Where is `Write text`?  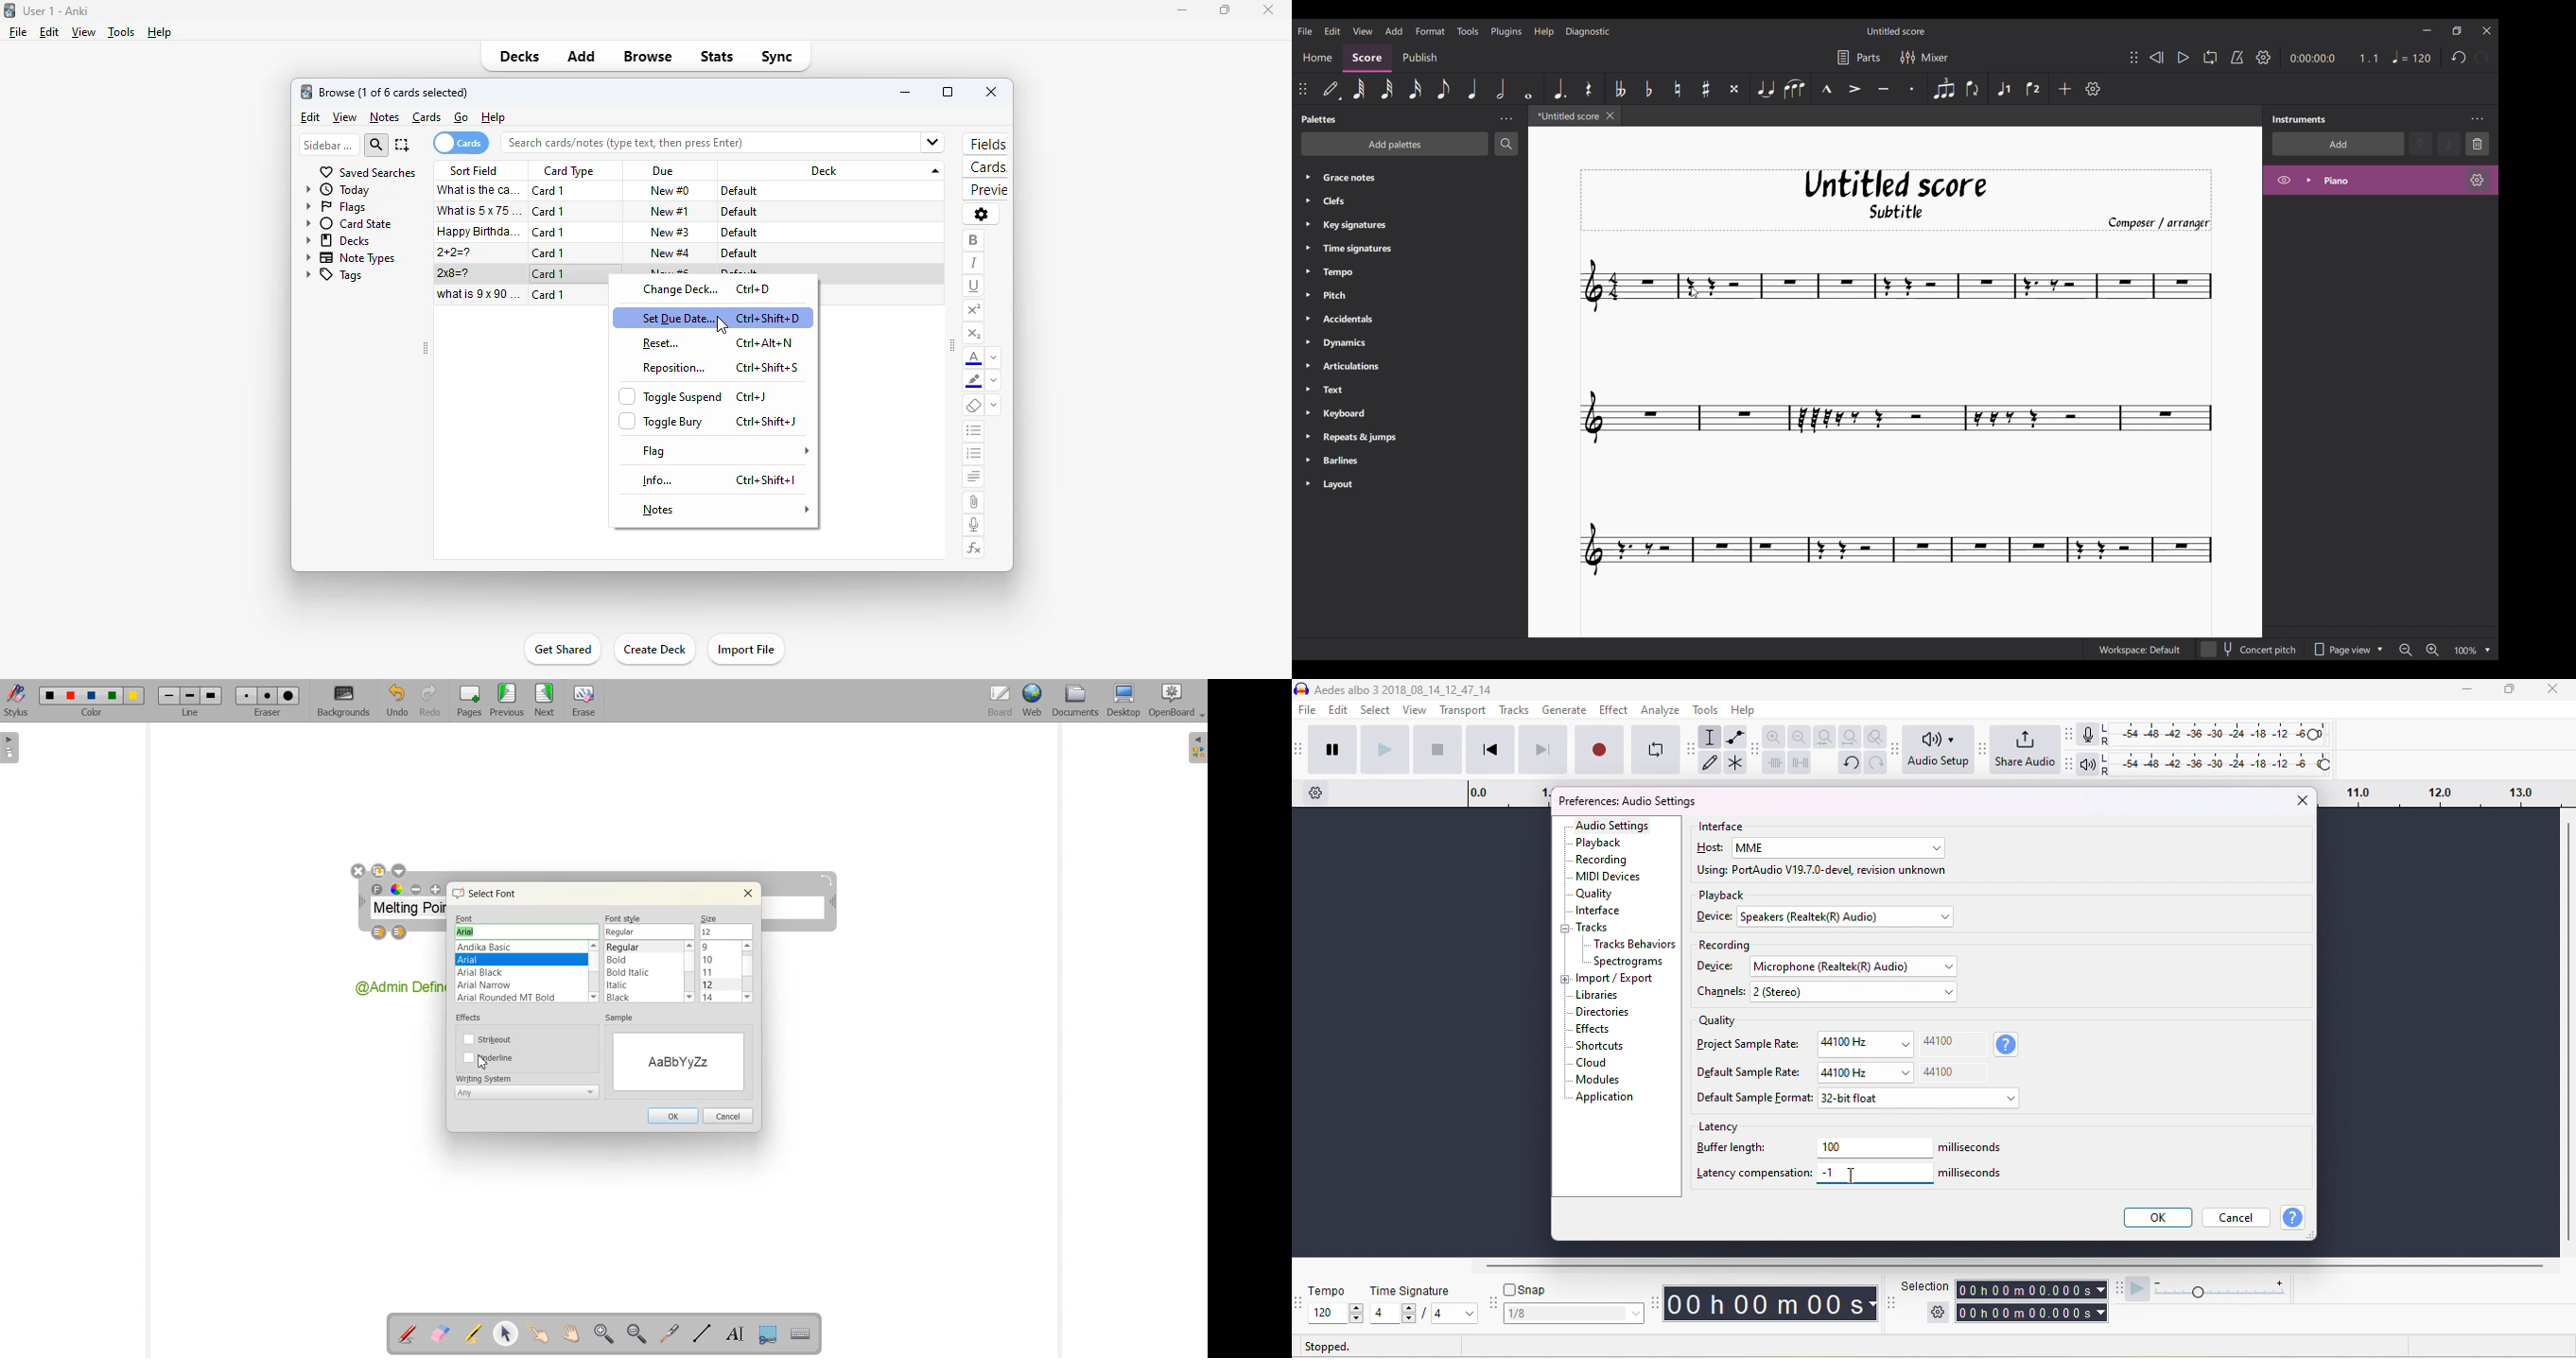 Write text is located at coordinates (732, 1332).